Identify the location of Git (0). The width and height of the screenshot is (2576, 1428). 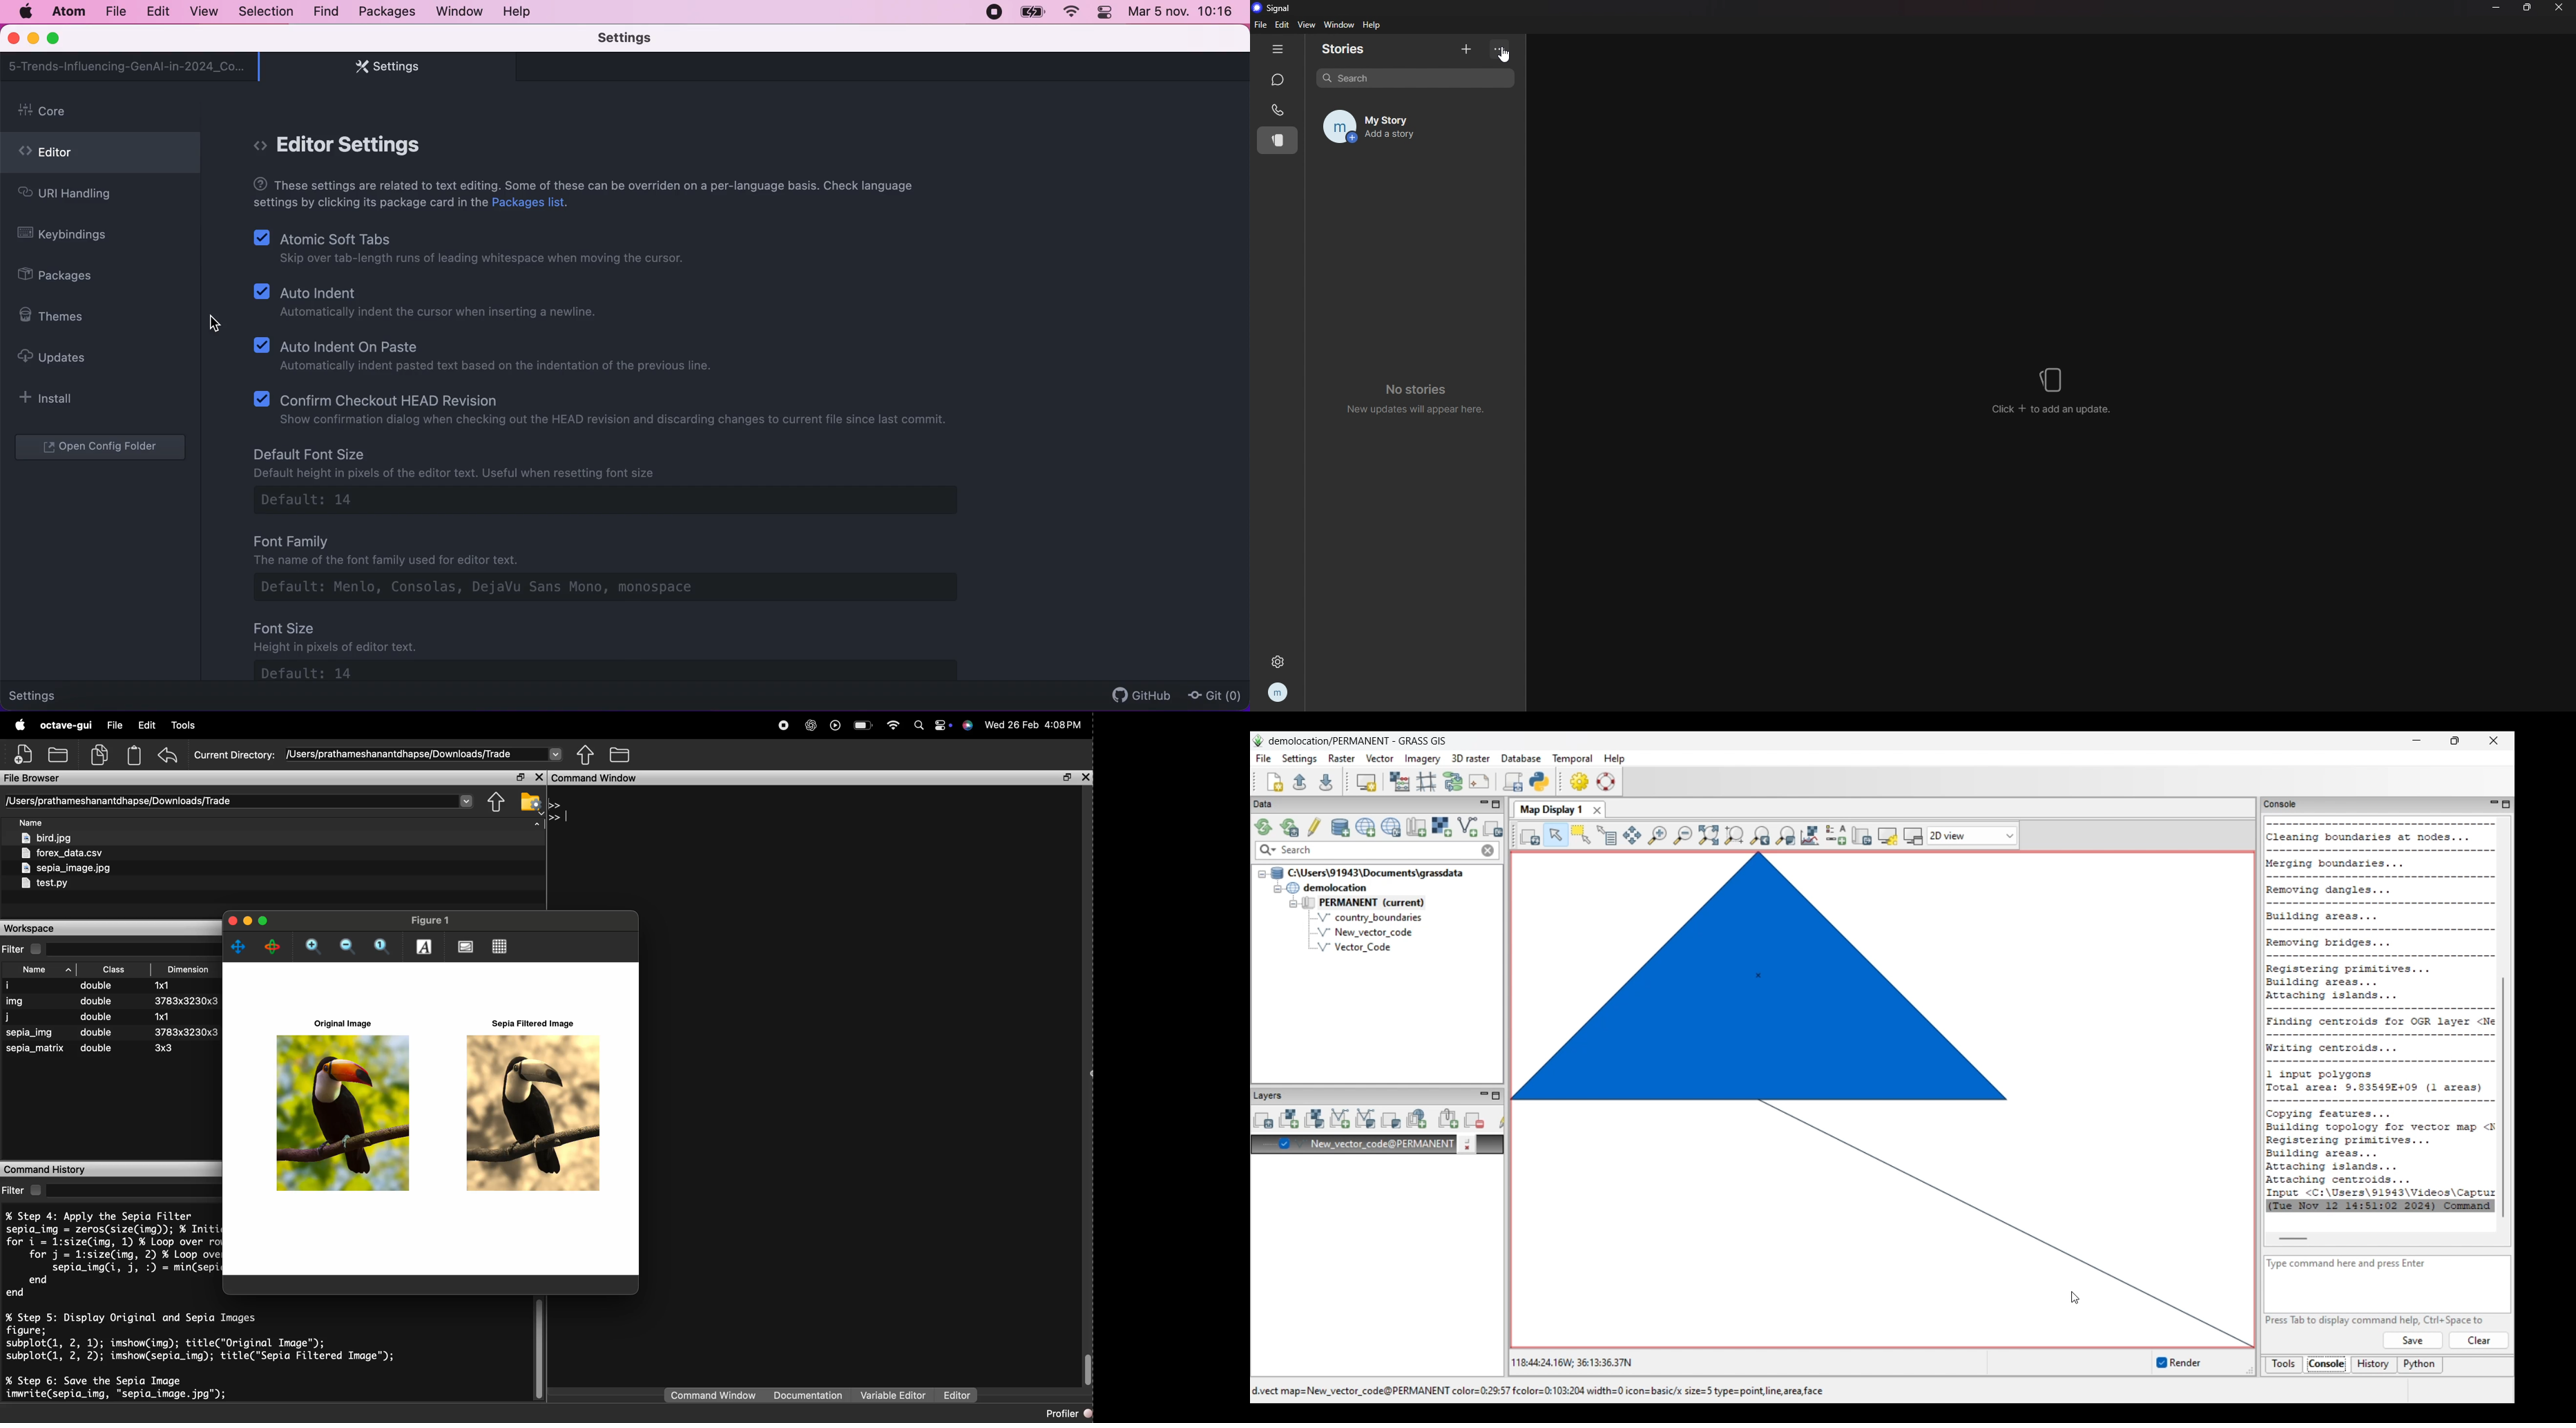
(1212, 695).